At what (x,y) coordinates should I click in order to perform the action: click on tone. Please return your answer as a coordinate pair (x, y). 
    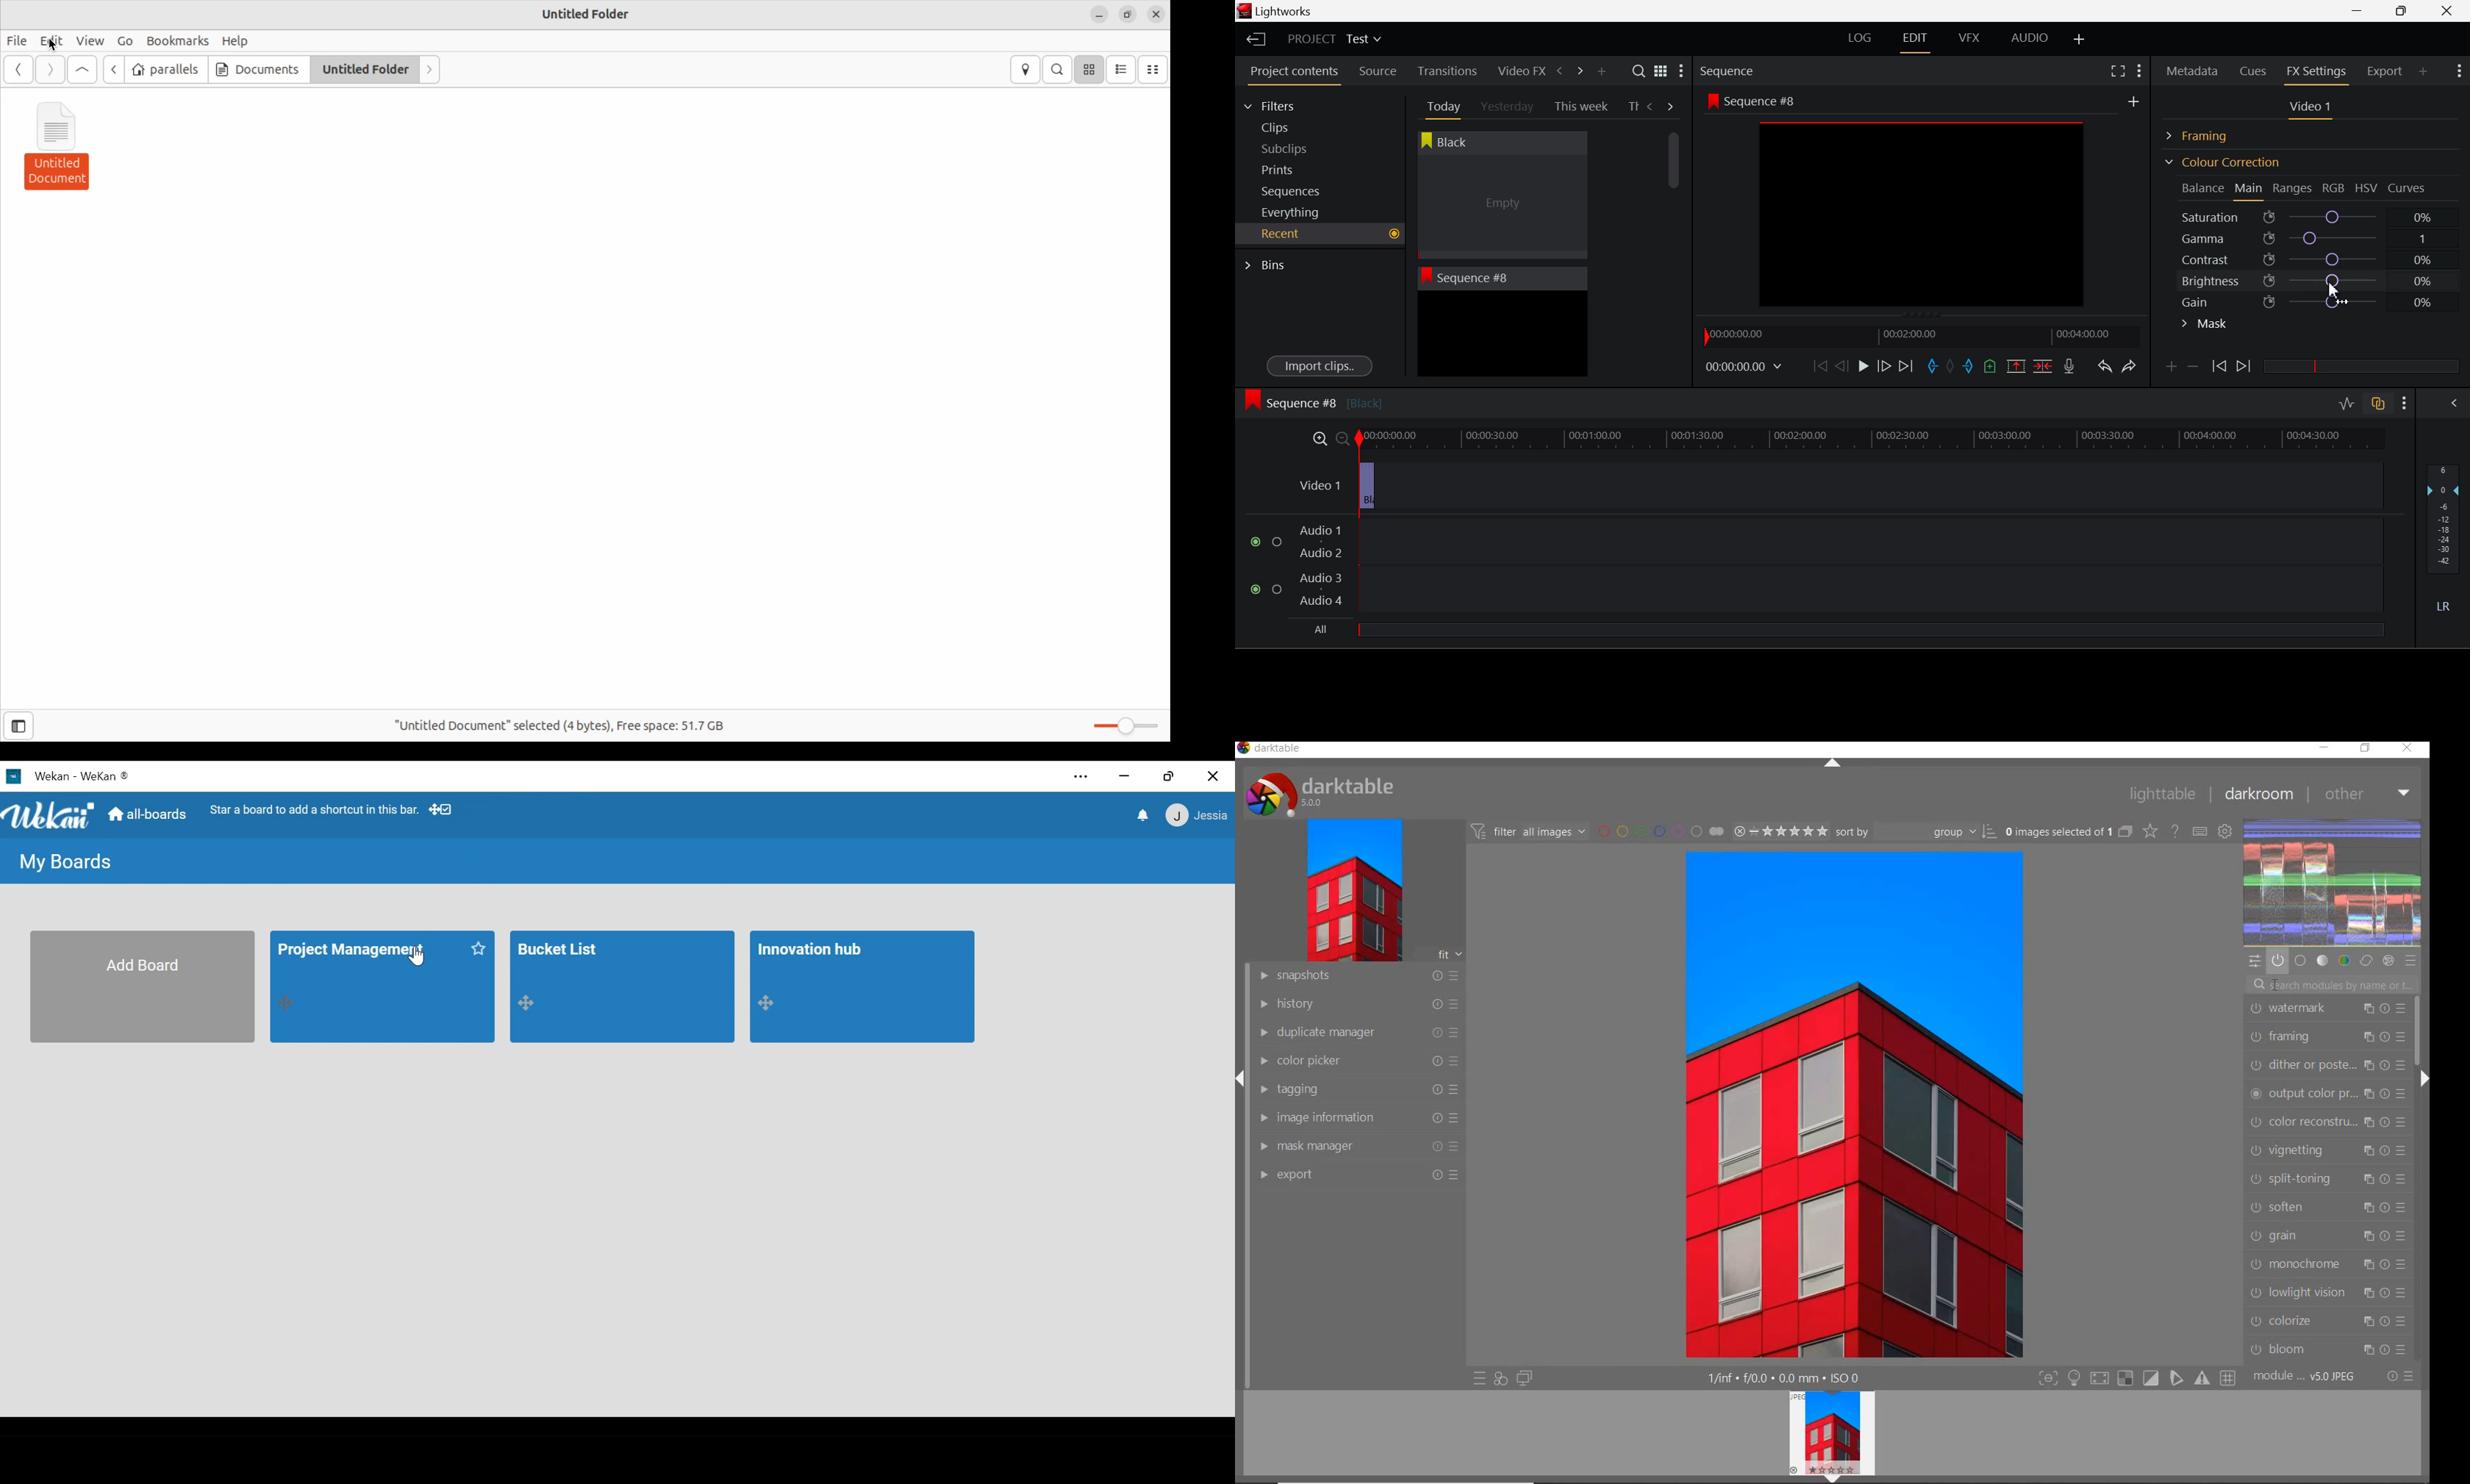
    Looking at the image, I should click on (2323, 960).